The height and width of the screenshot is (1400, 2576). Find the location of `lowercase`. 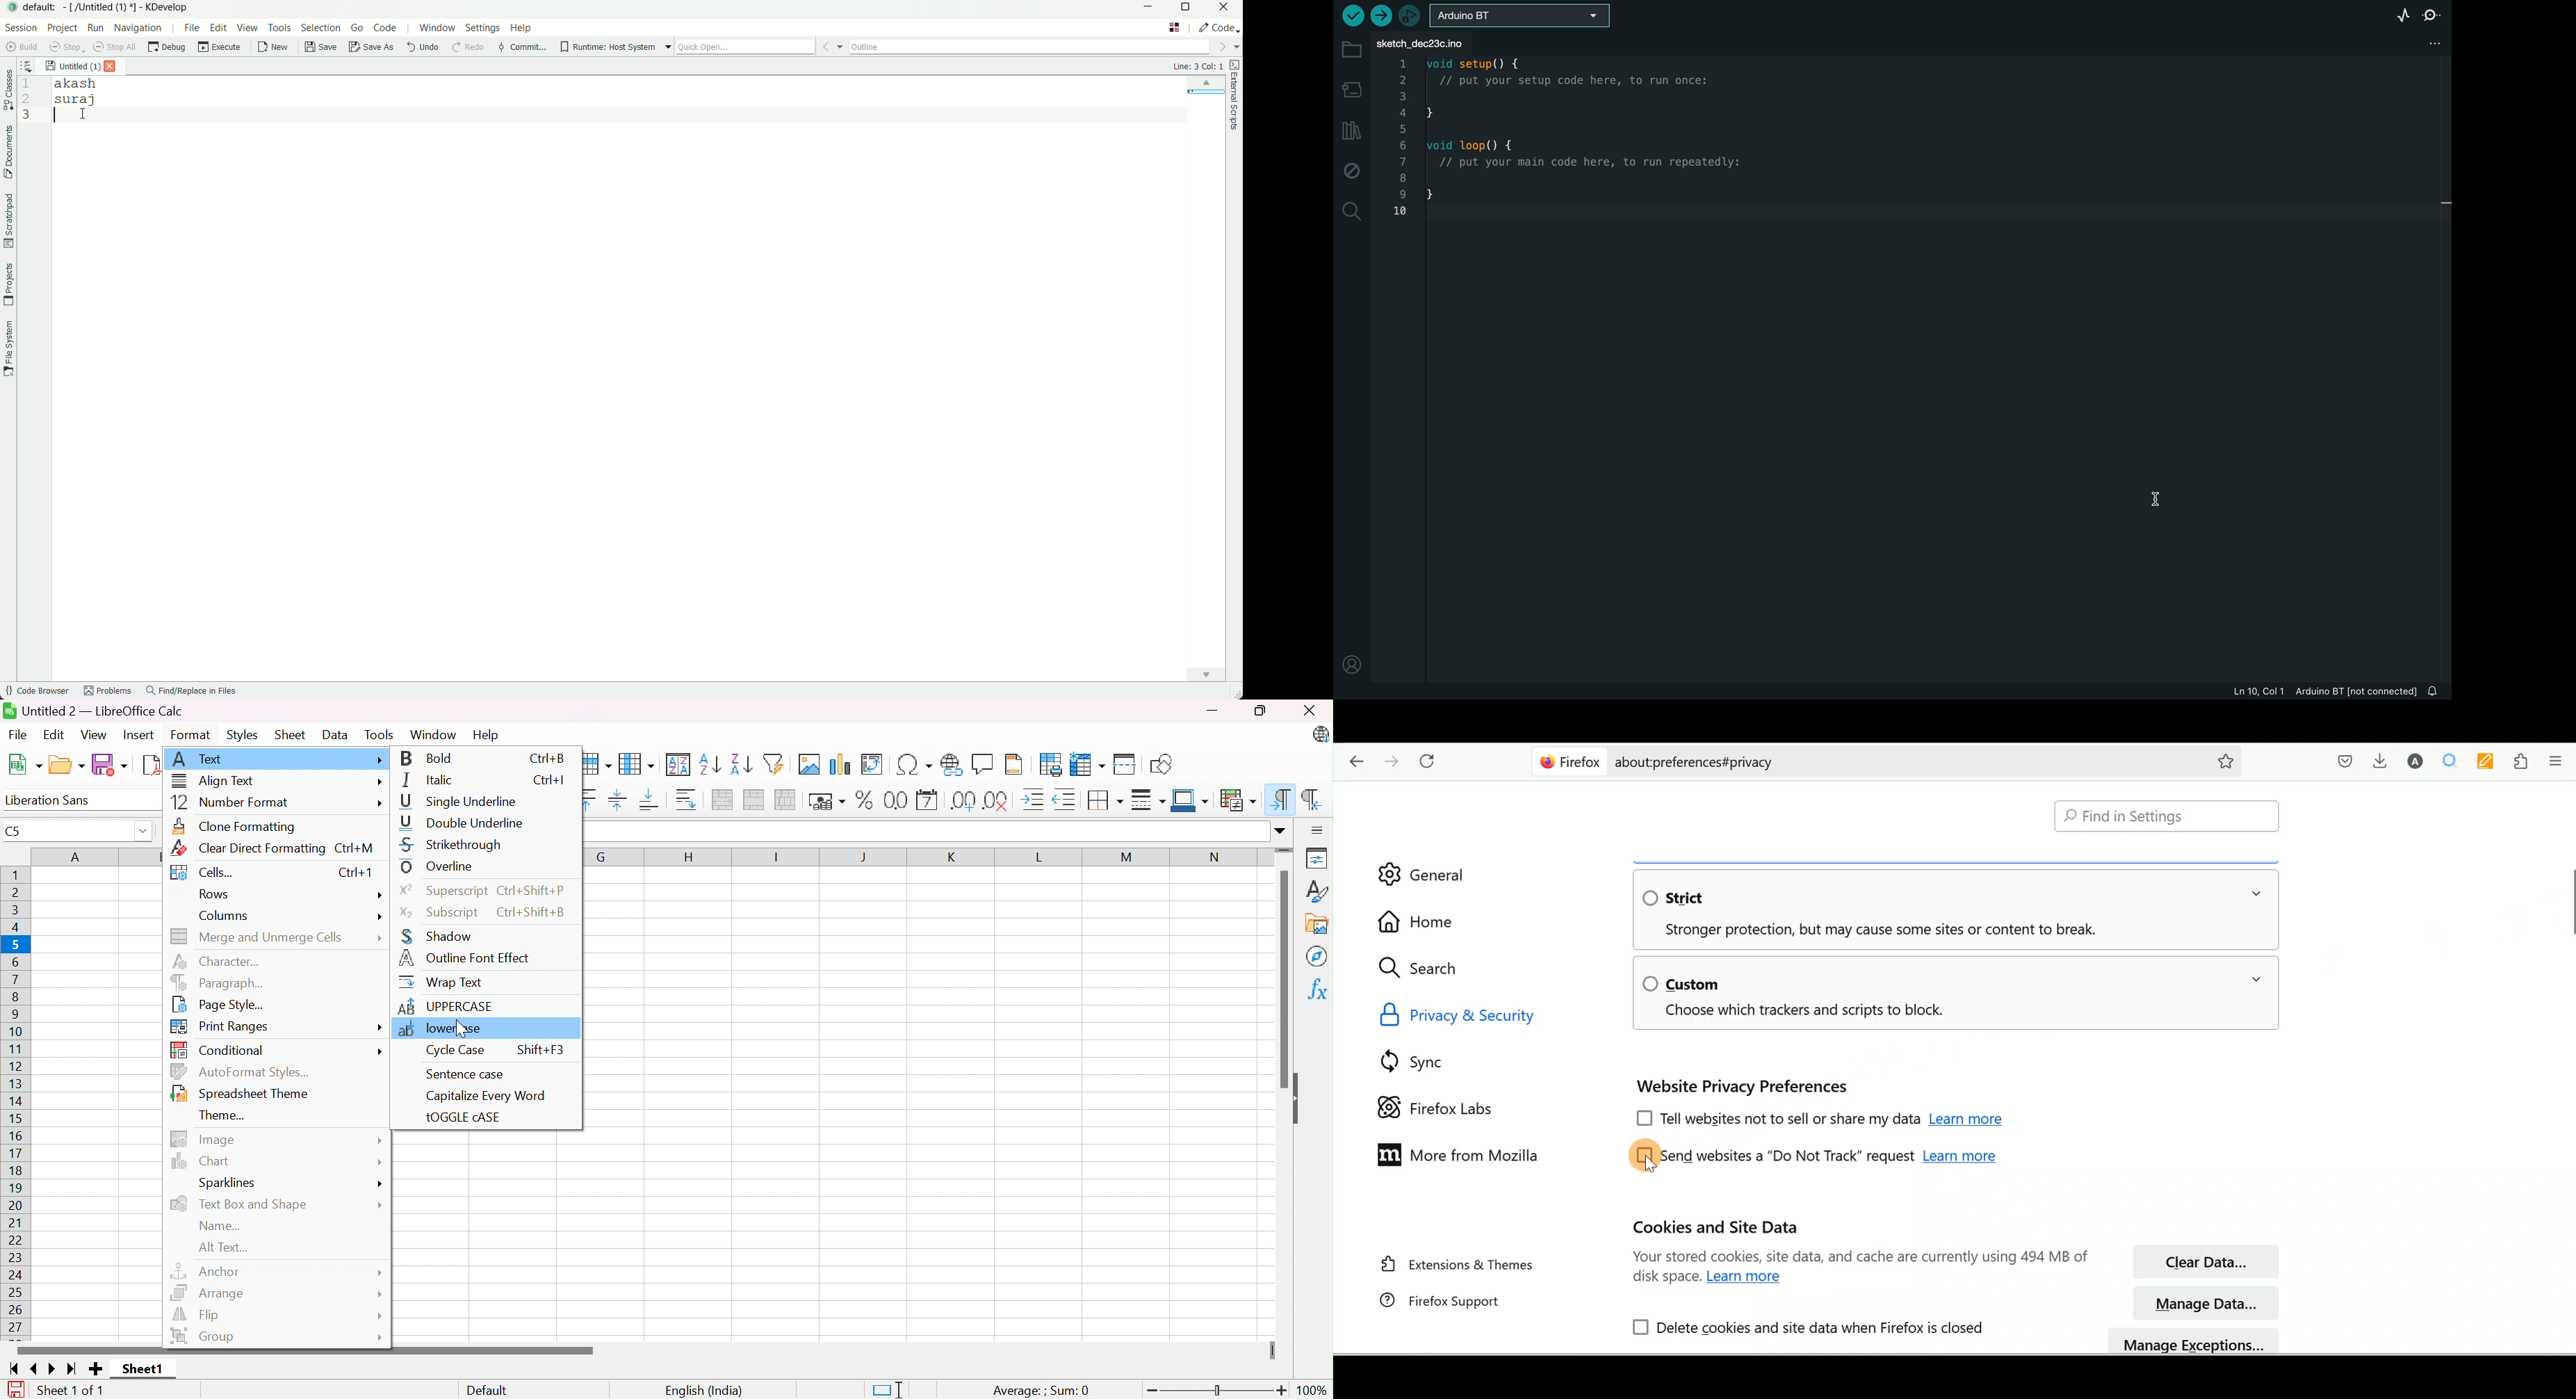

lowercase is located at coordinates (441, 1029).